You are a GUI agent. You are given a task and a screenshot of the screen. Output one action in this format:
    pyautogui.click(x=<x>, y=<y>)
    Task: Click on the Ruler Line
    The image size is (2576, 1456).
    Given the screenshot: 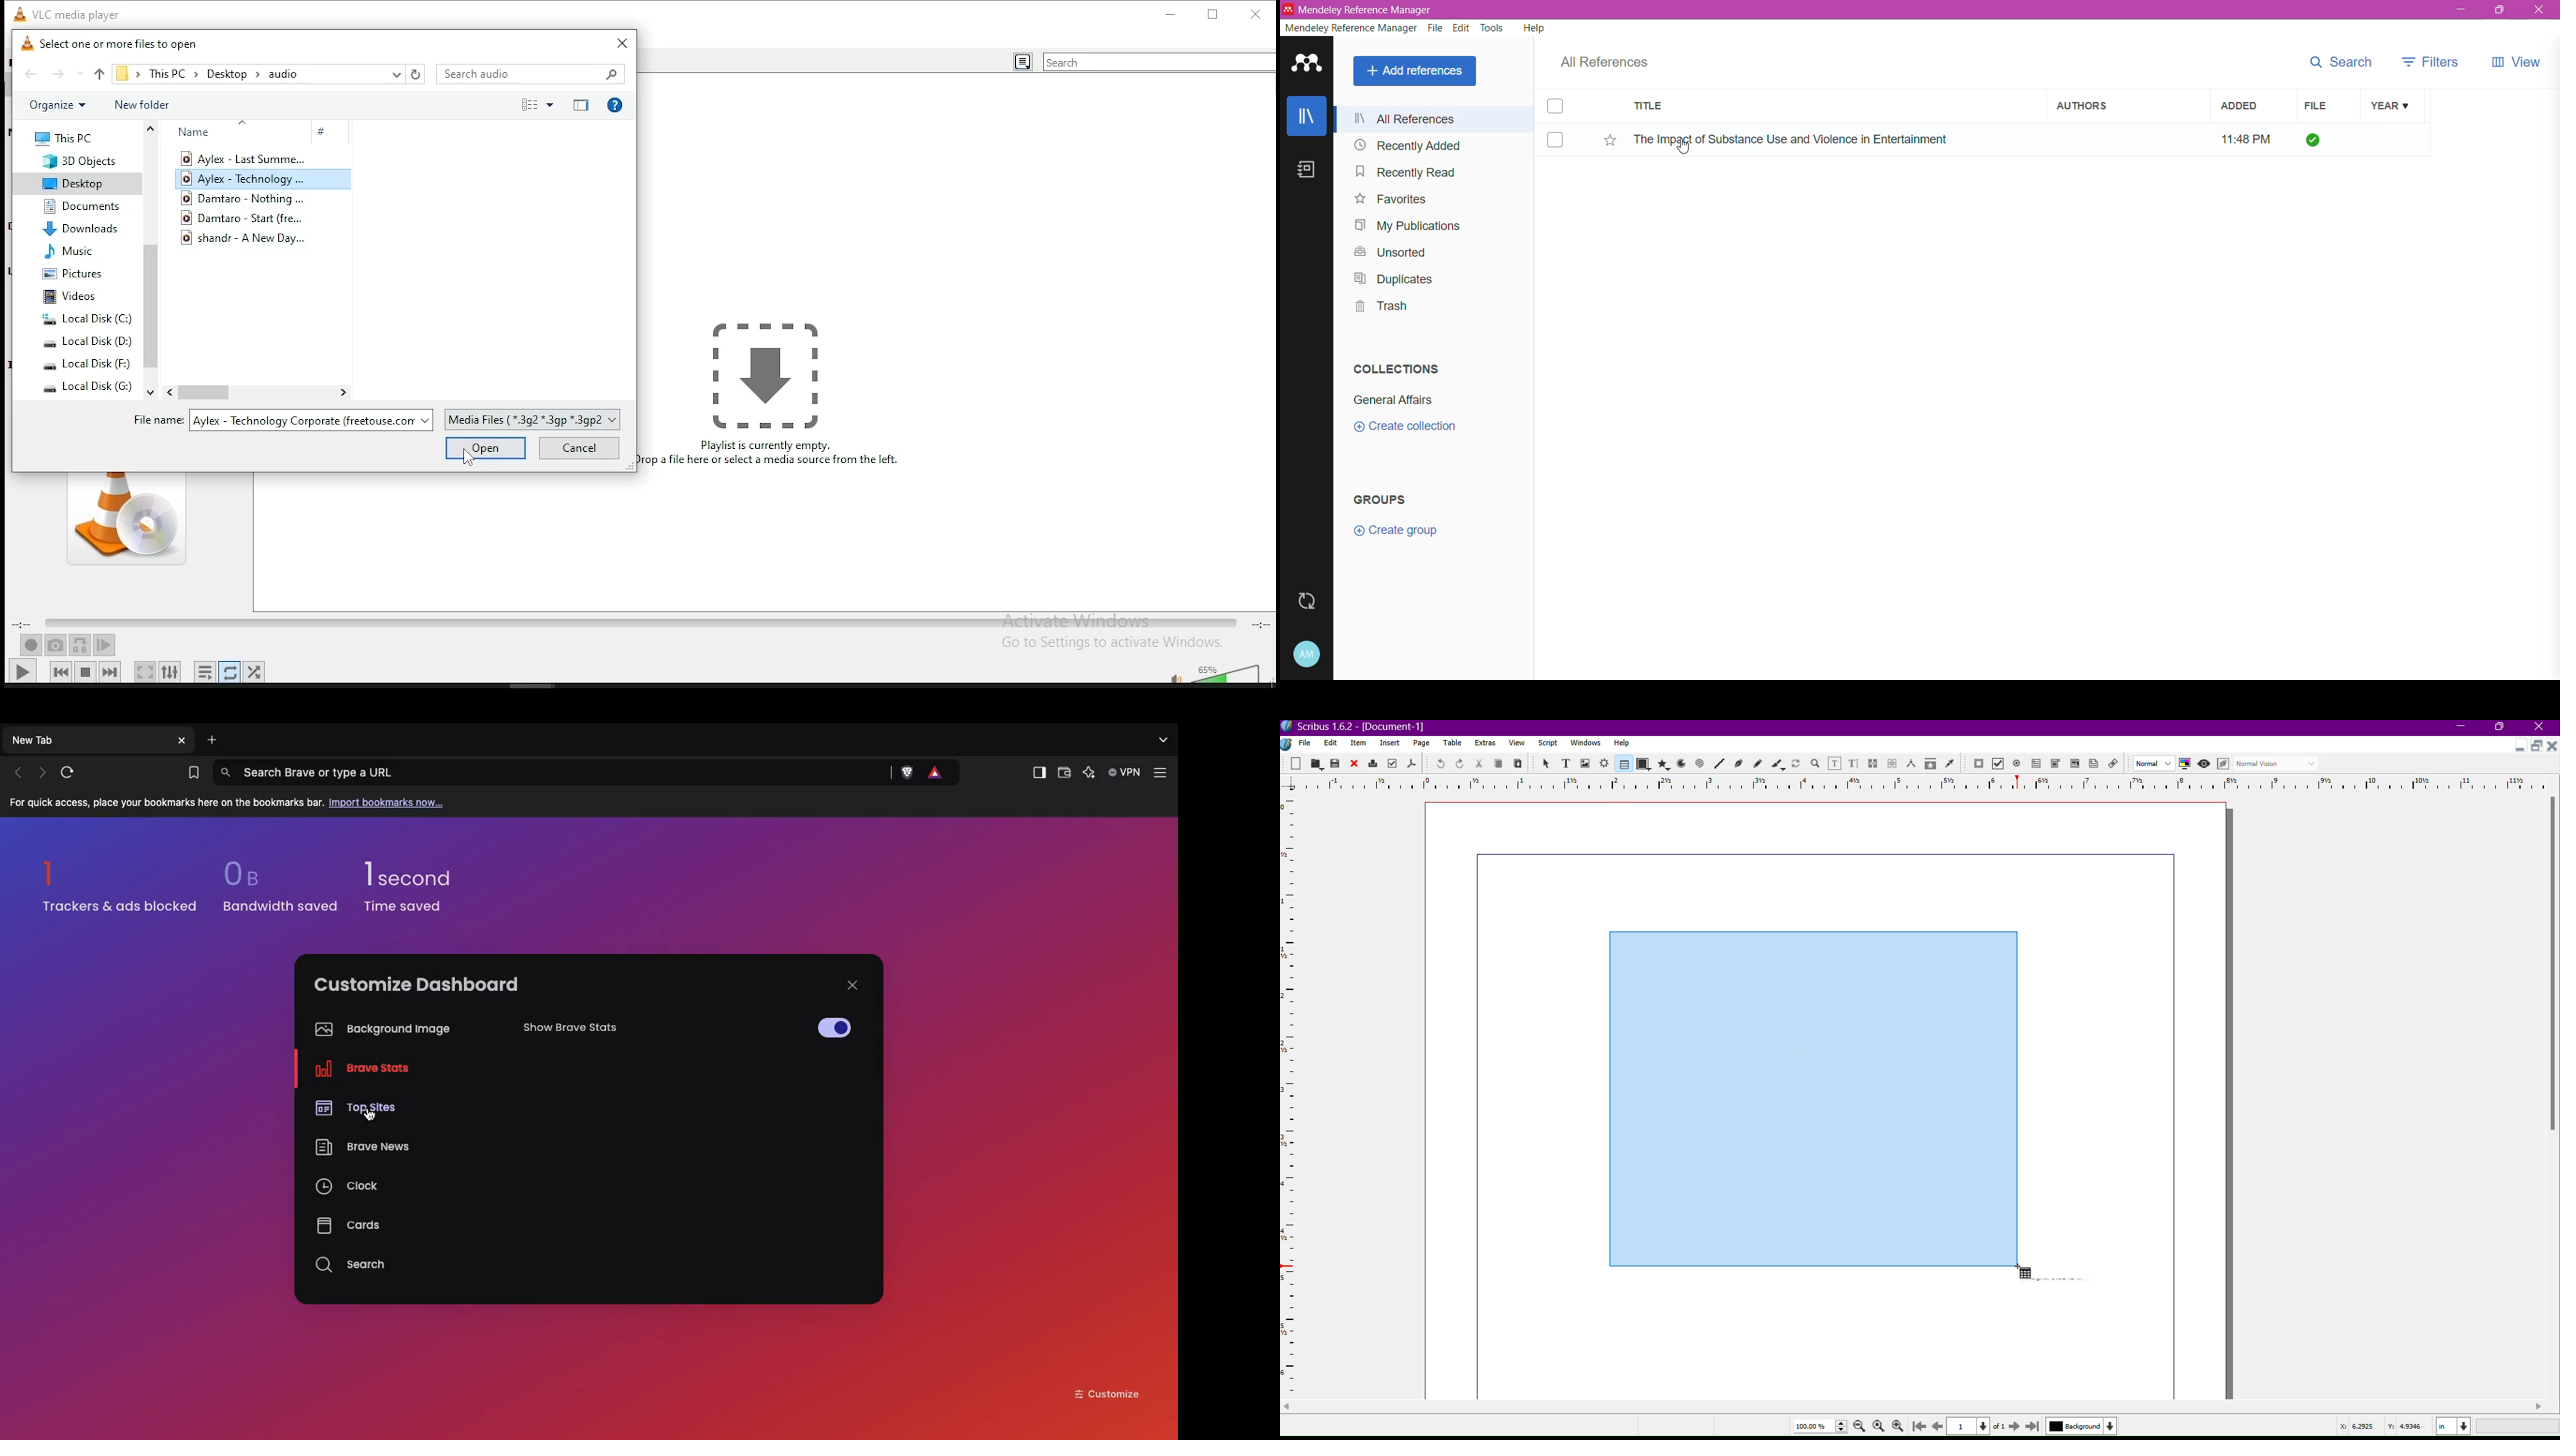 What is the action you would take?
    pyautogui.click(x=1920, y=783)
    